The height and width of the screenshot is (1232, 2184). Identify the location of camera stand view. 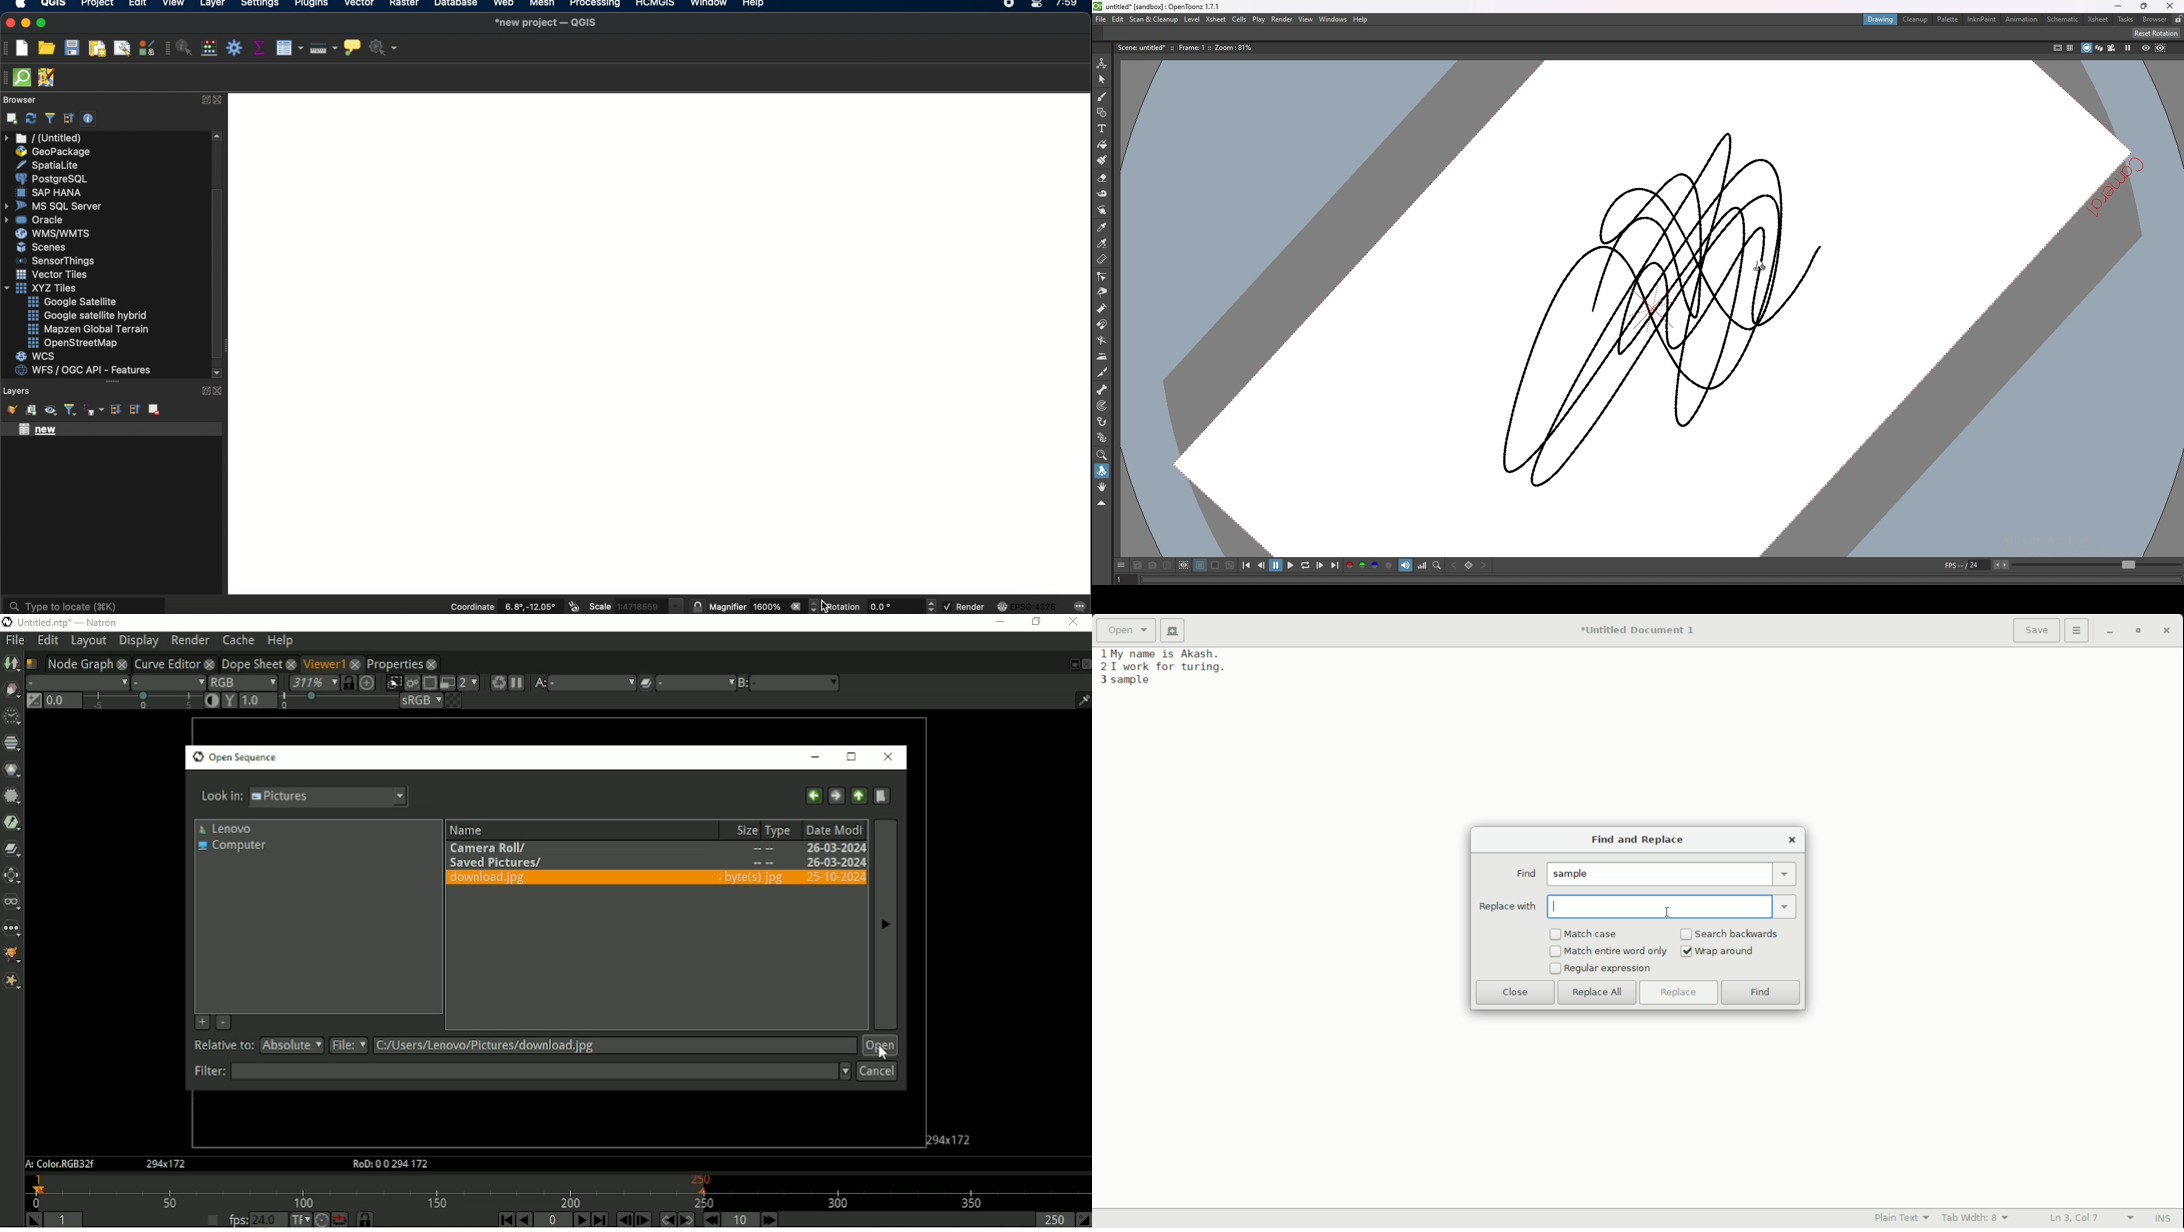
(2086, 48).